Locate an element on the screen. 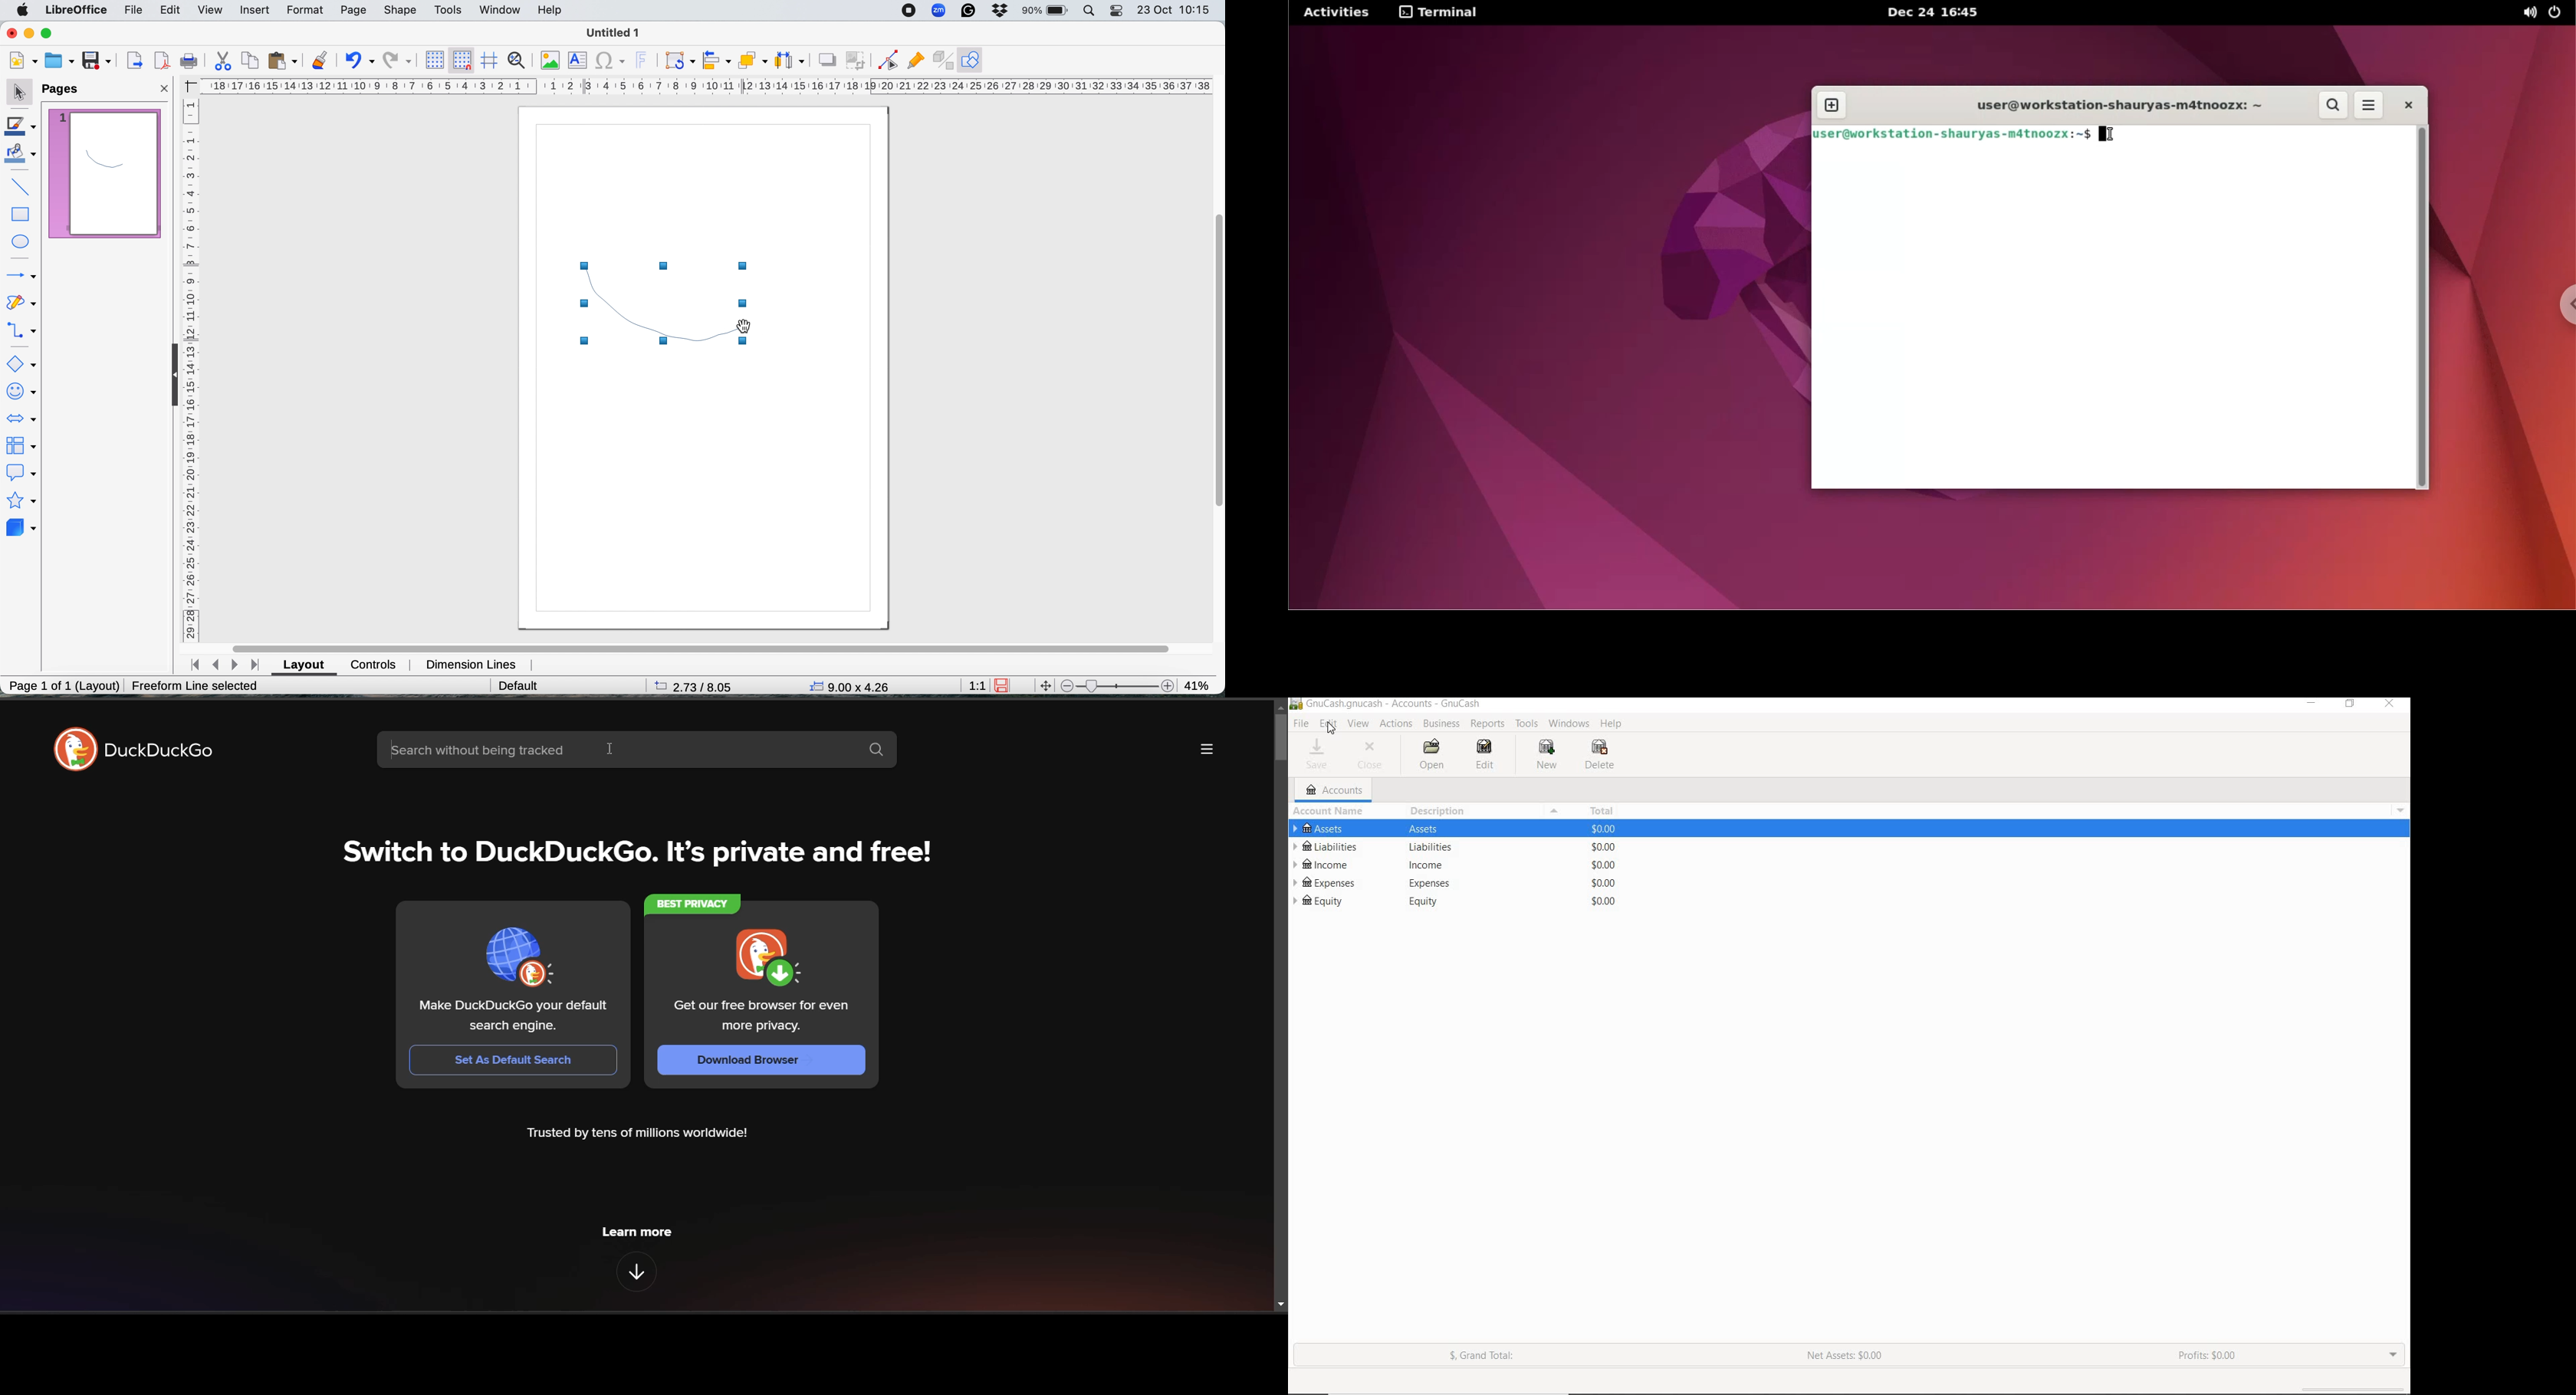  selection tool is located at coordinates (17, 91).